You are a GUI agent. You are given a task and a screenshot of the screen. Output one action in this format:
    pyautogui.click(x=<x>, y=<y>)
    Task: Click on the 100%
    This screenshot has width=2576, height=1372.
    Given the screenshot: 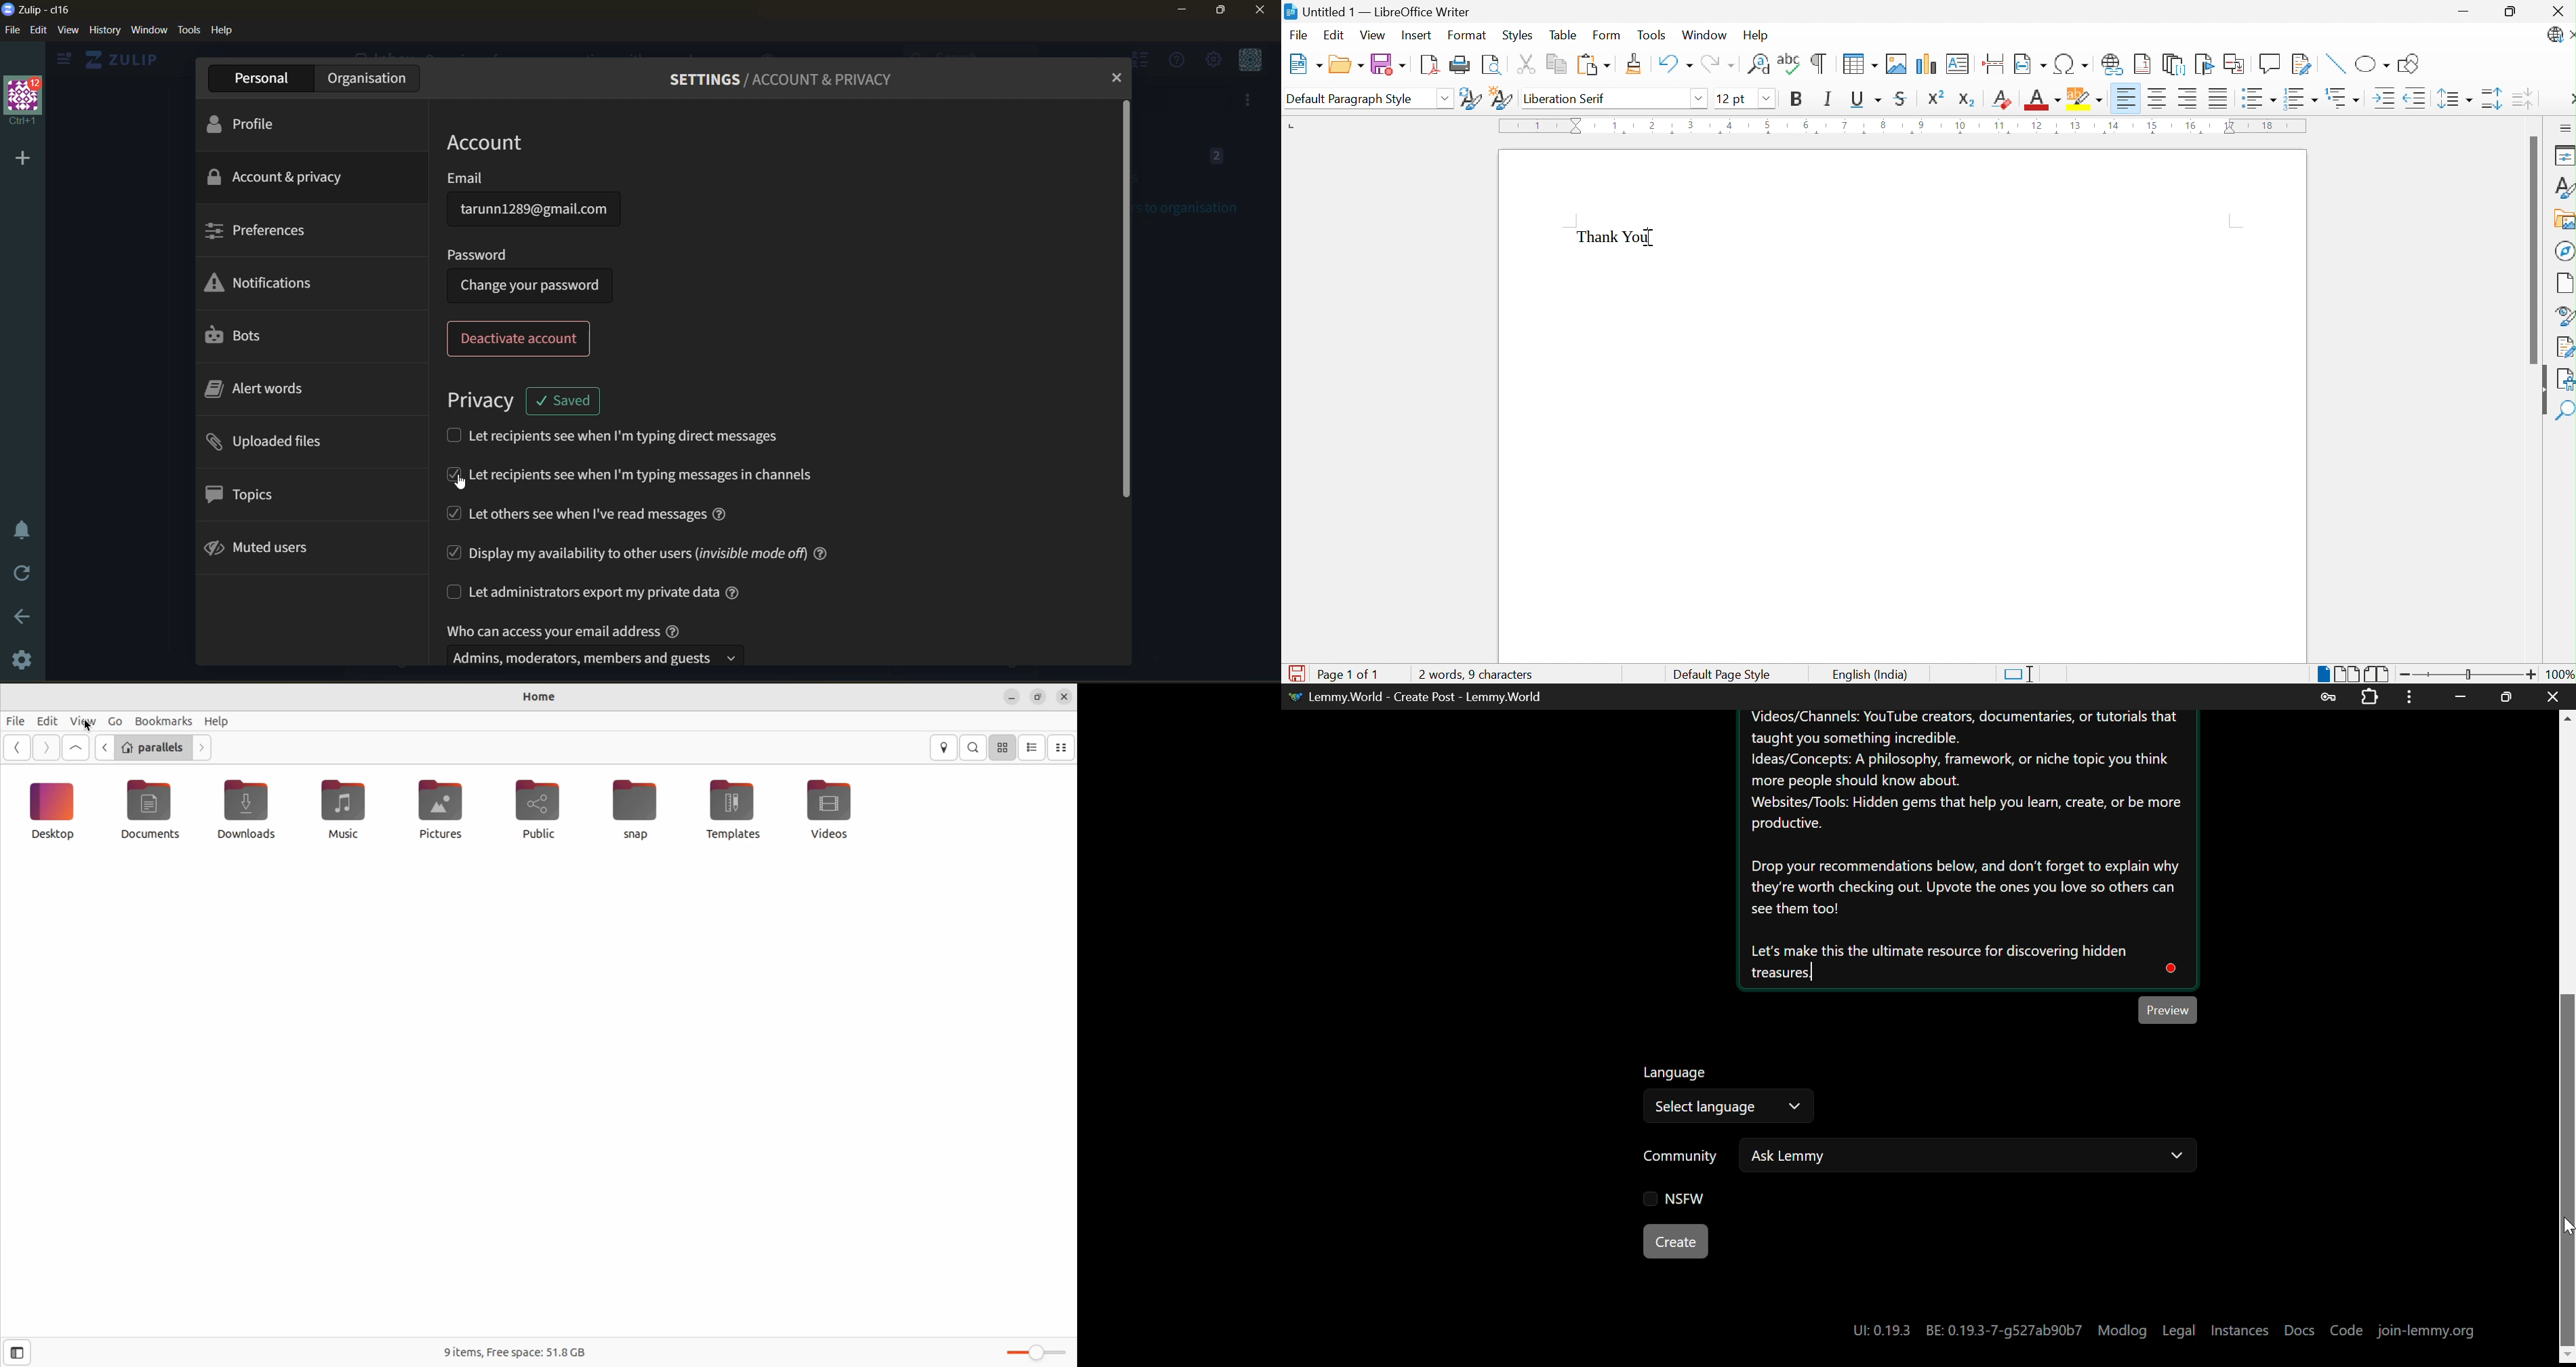 What is the action you would take?
    pyautogui.click(x=2560, y=674)
    